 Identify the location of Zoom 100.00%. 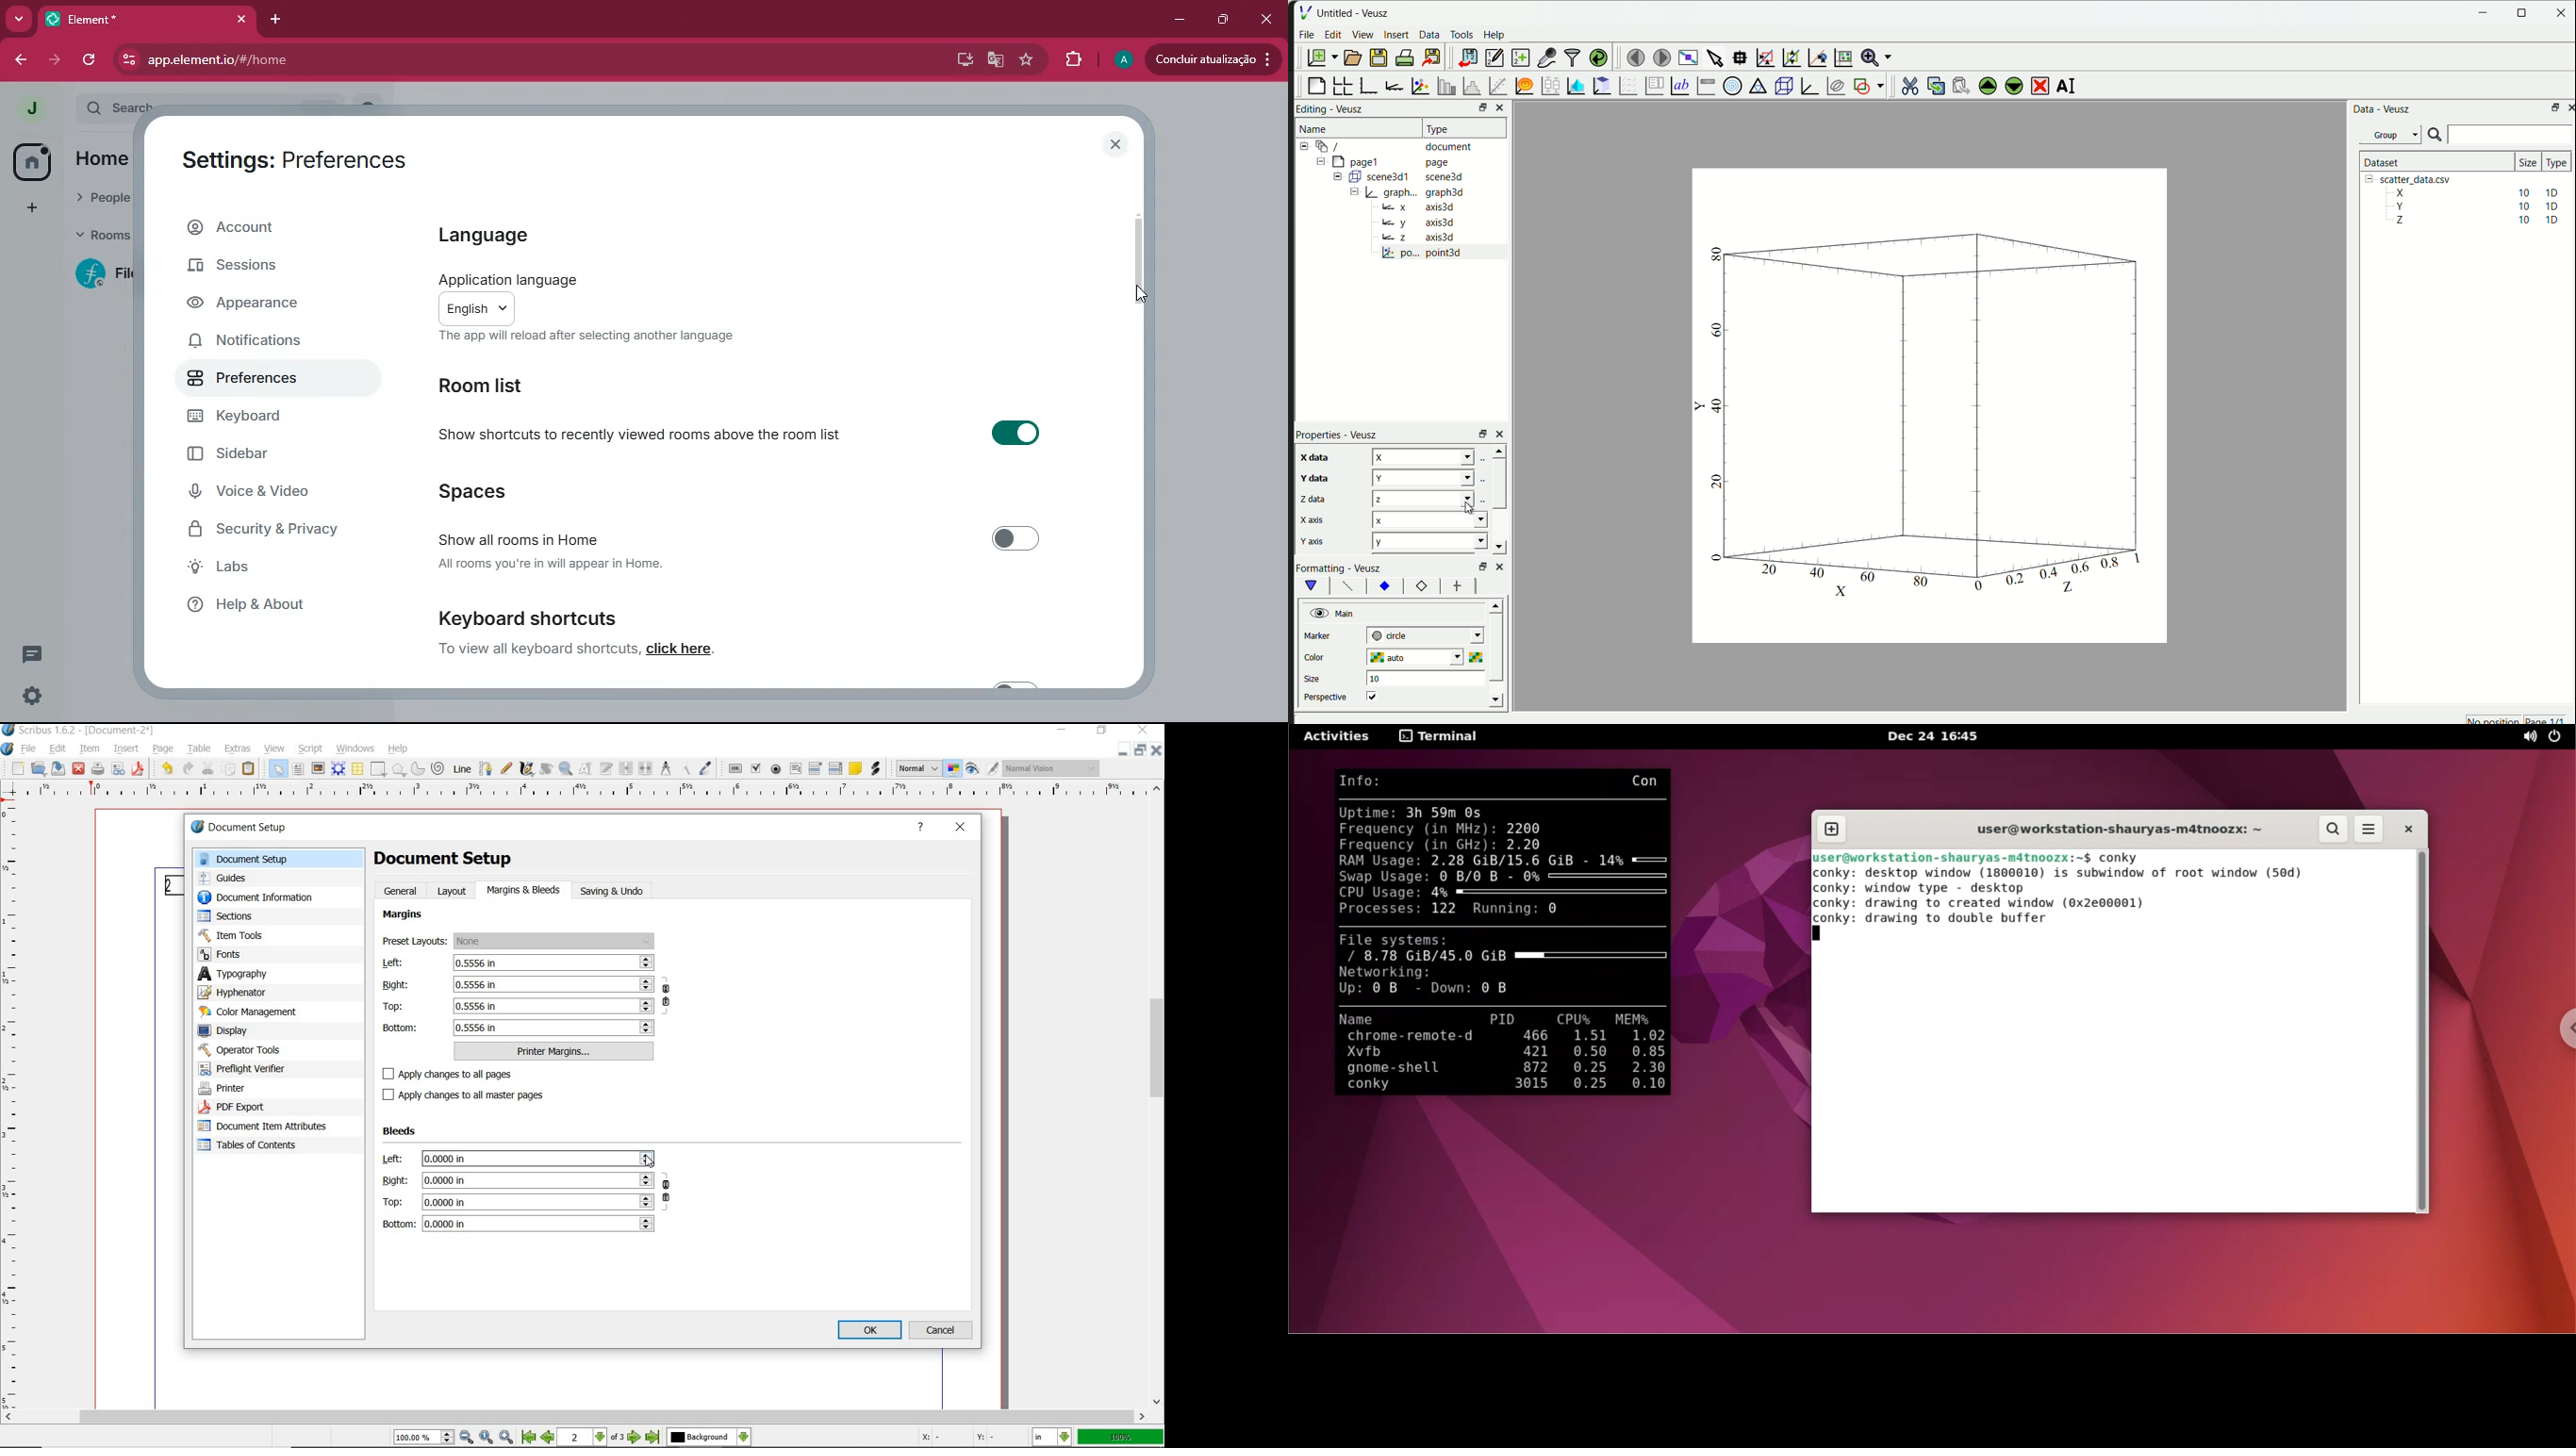
(422, 1439).